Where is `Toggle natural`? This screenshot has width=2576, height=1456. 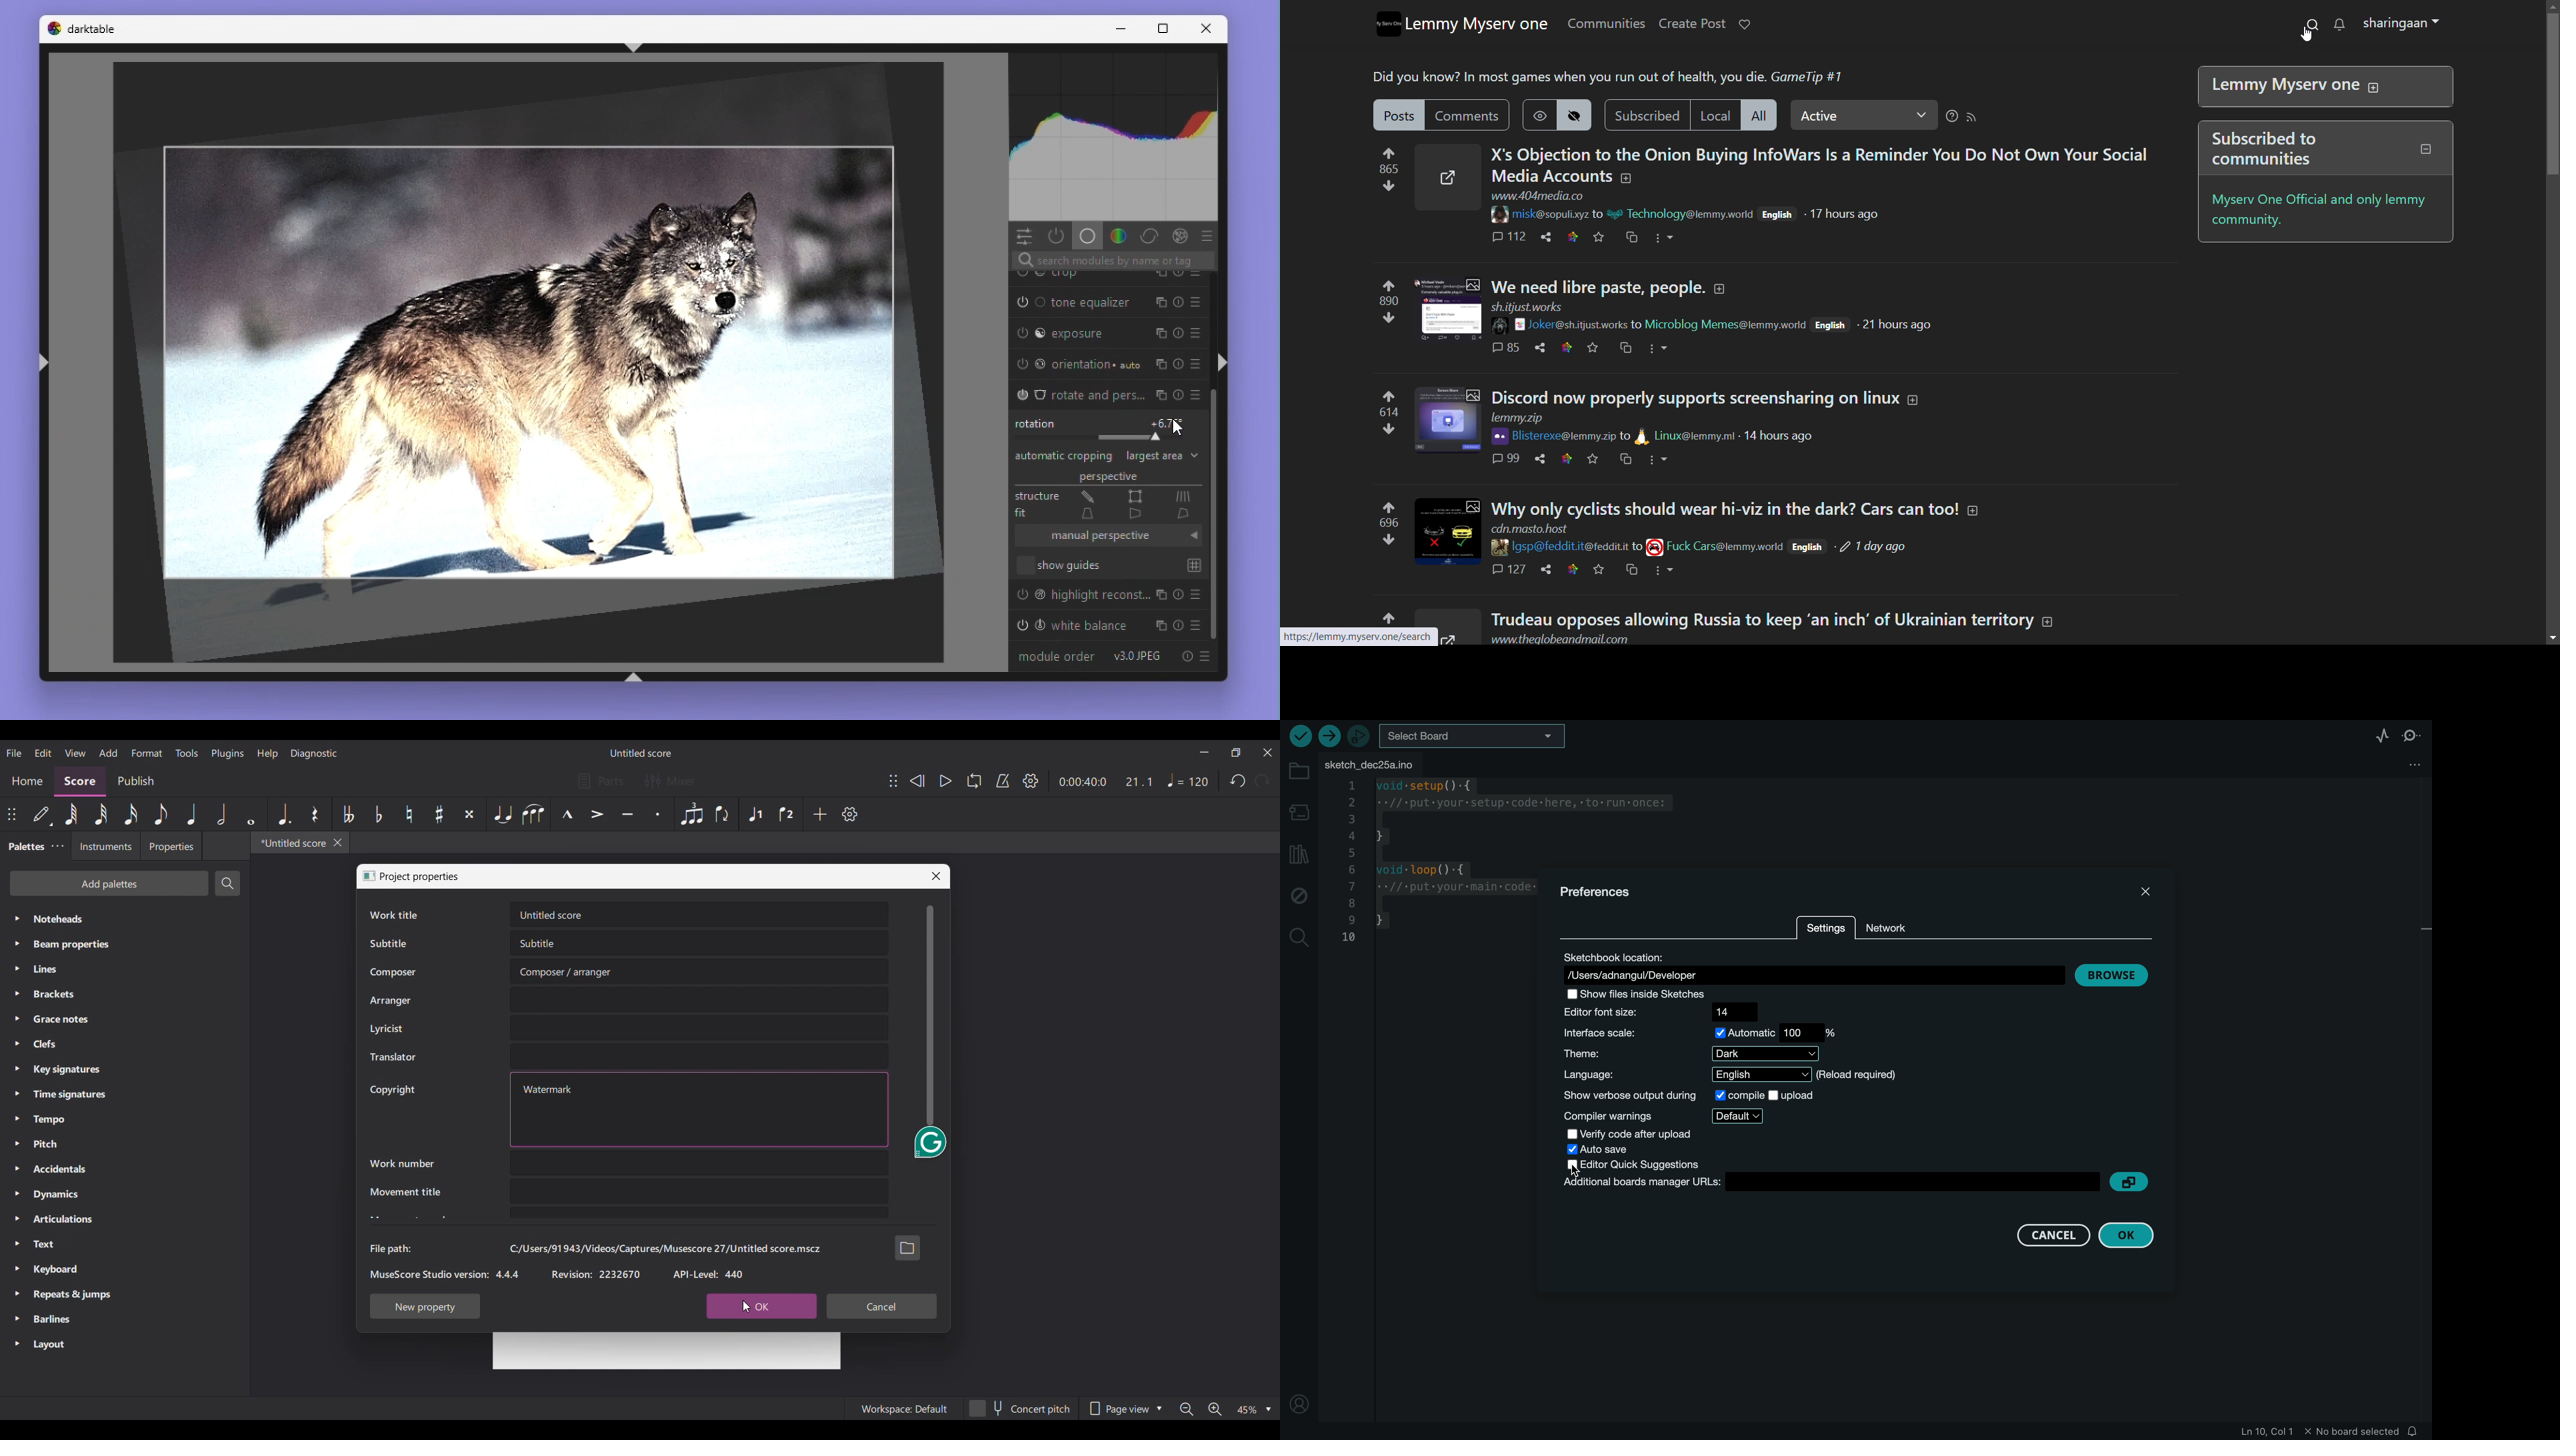
Toggle natural is located at coordinates (409, 814).